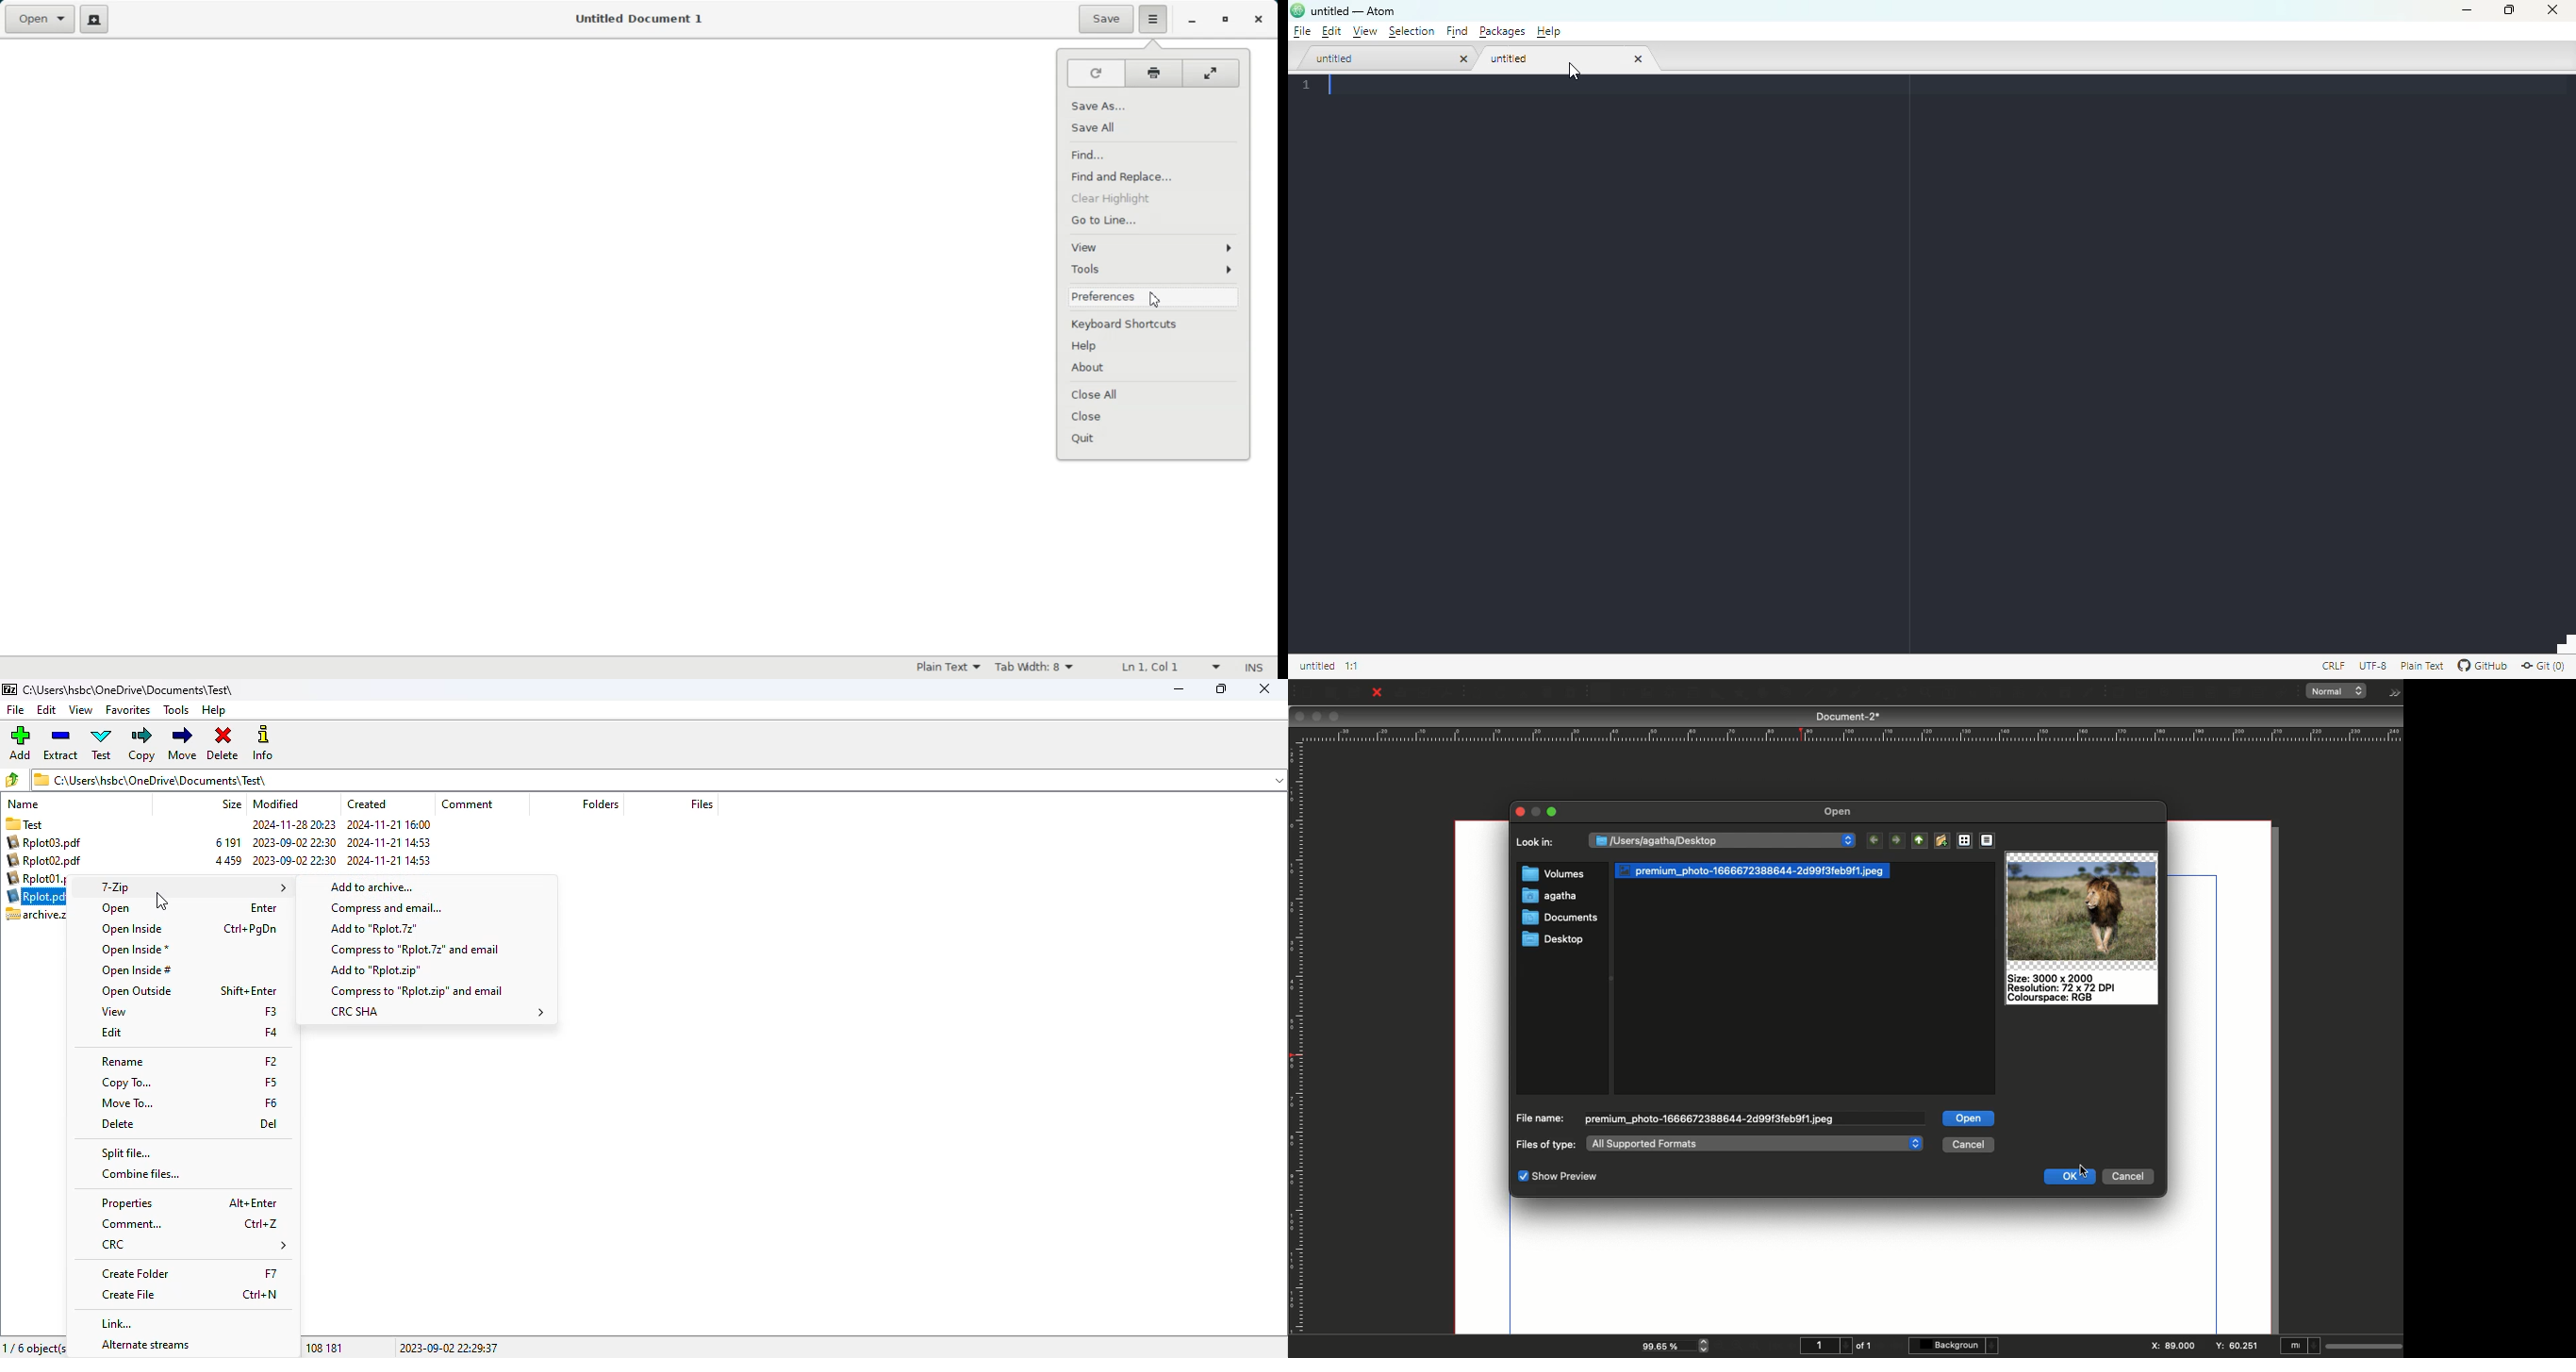  Describe the element at coordinates (1830, 694) in the screenshot. I see `Bézier curve` at that location.